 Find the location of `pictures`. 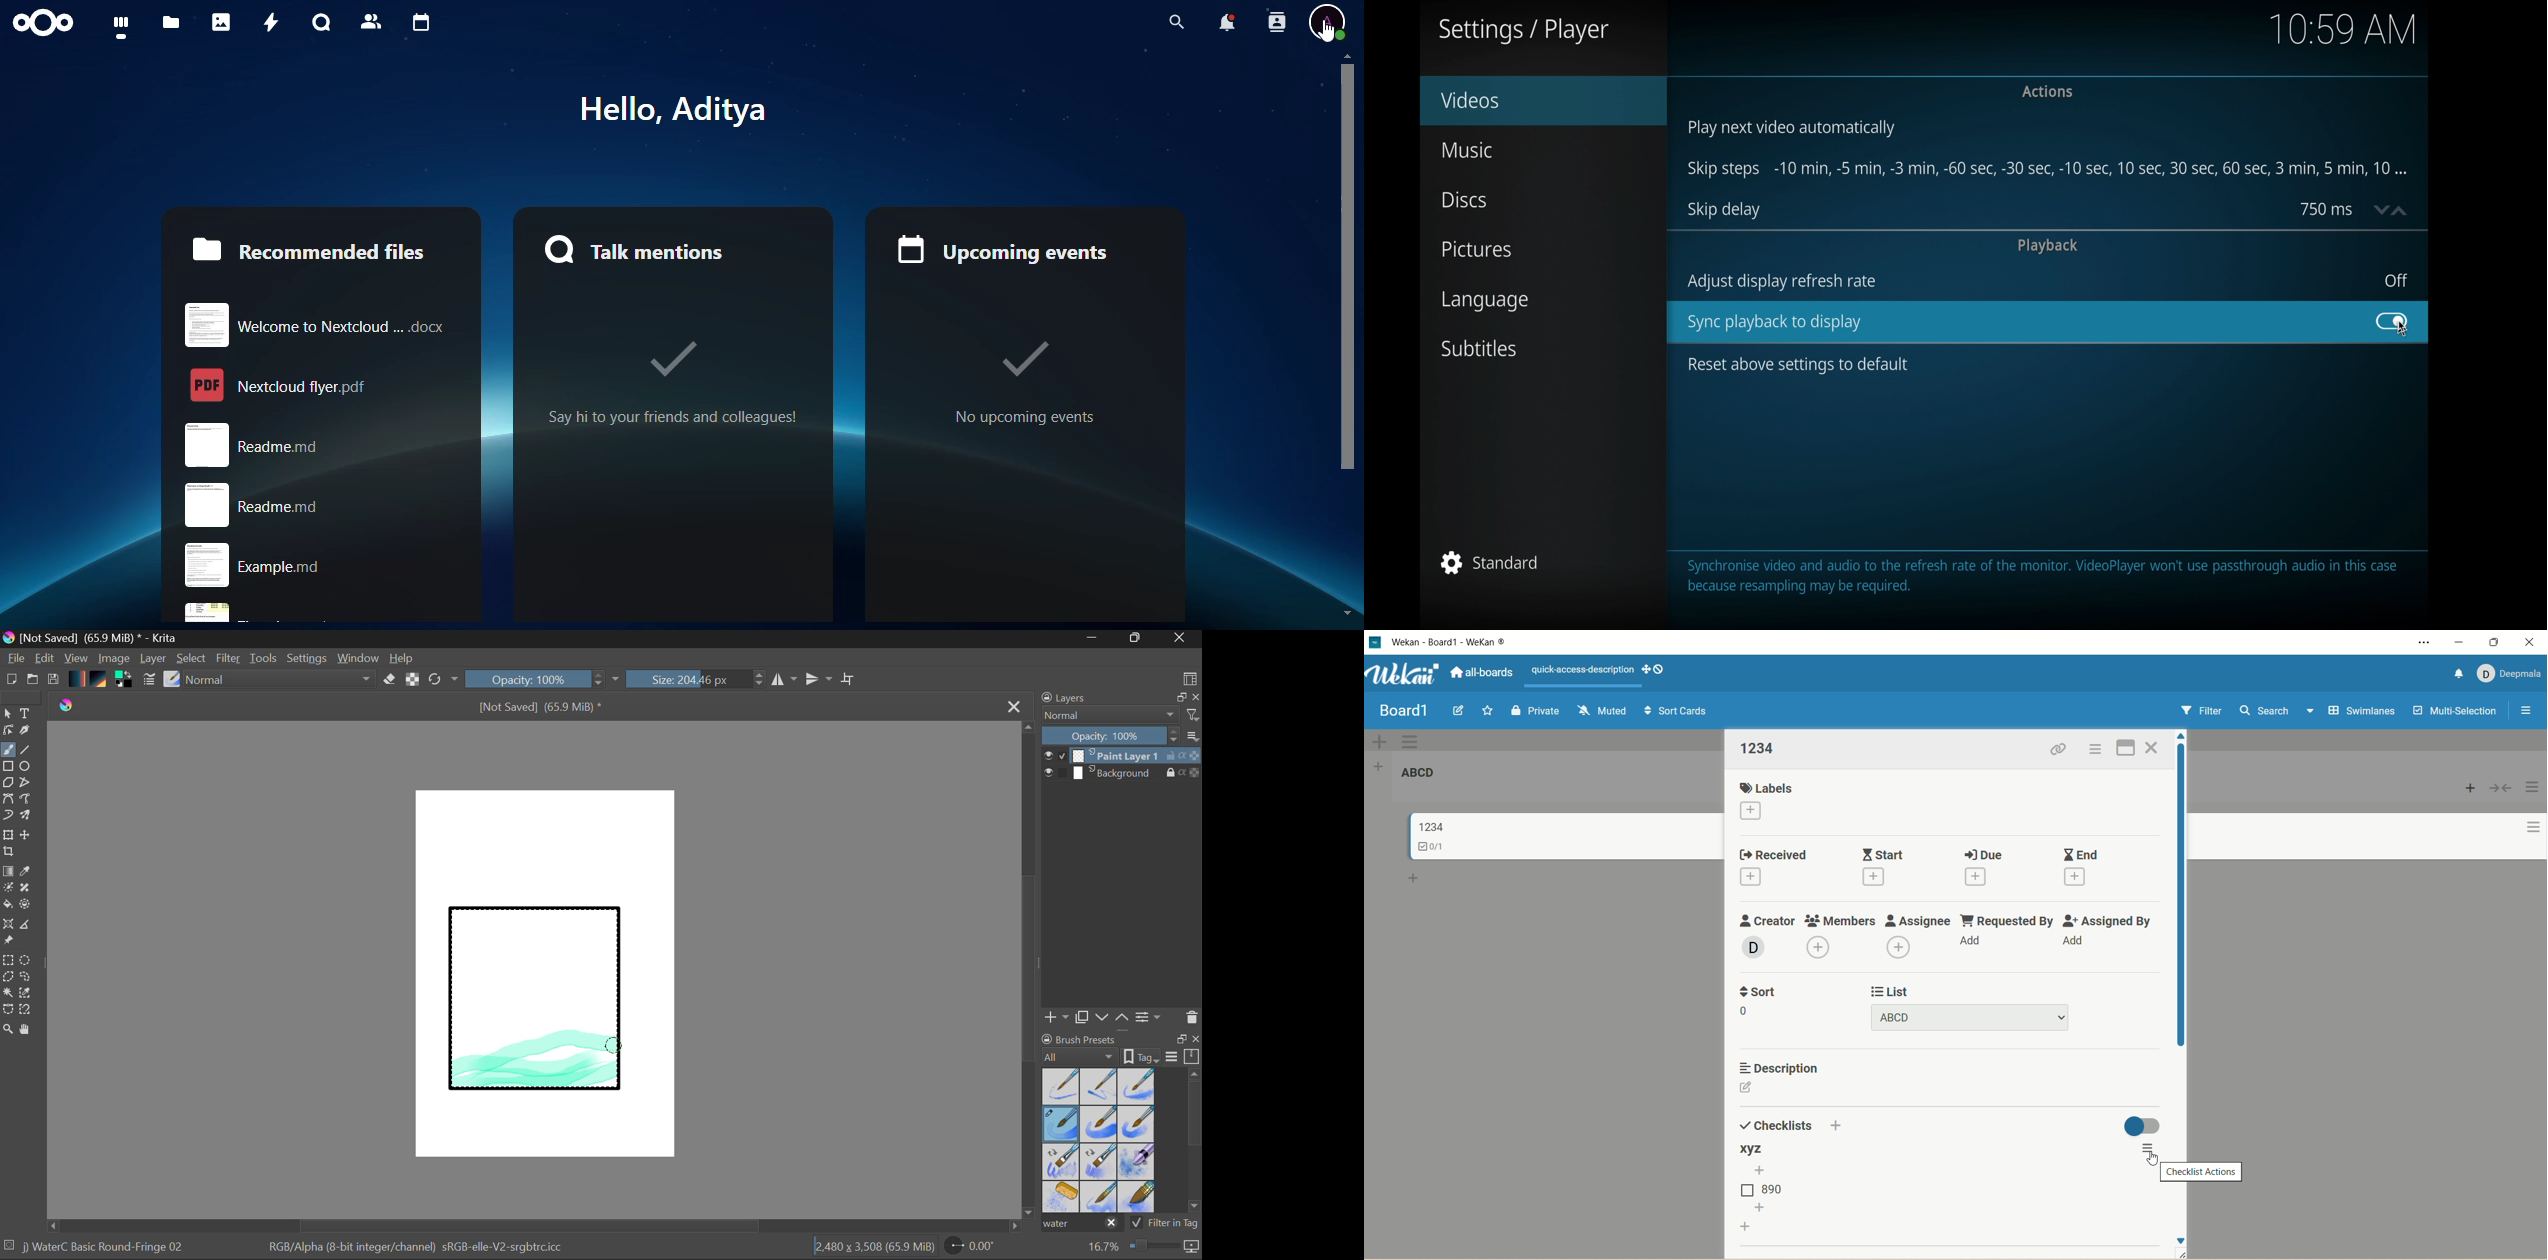

pictures is located at coordinates (1477, 250).